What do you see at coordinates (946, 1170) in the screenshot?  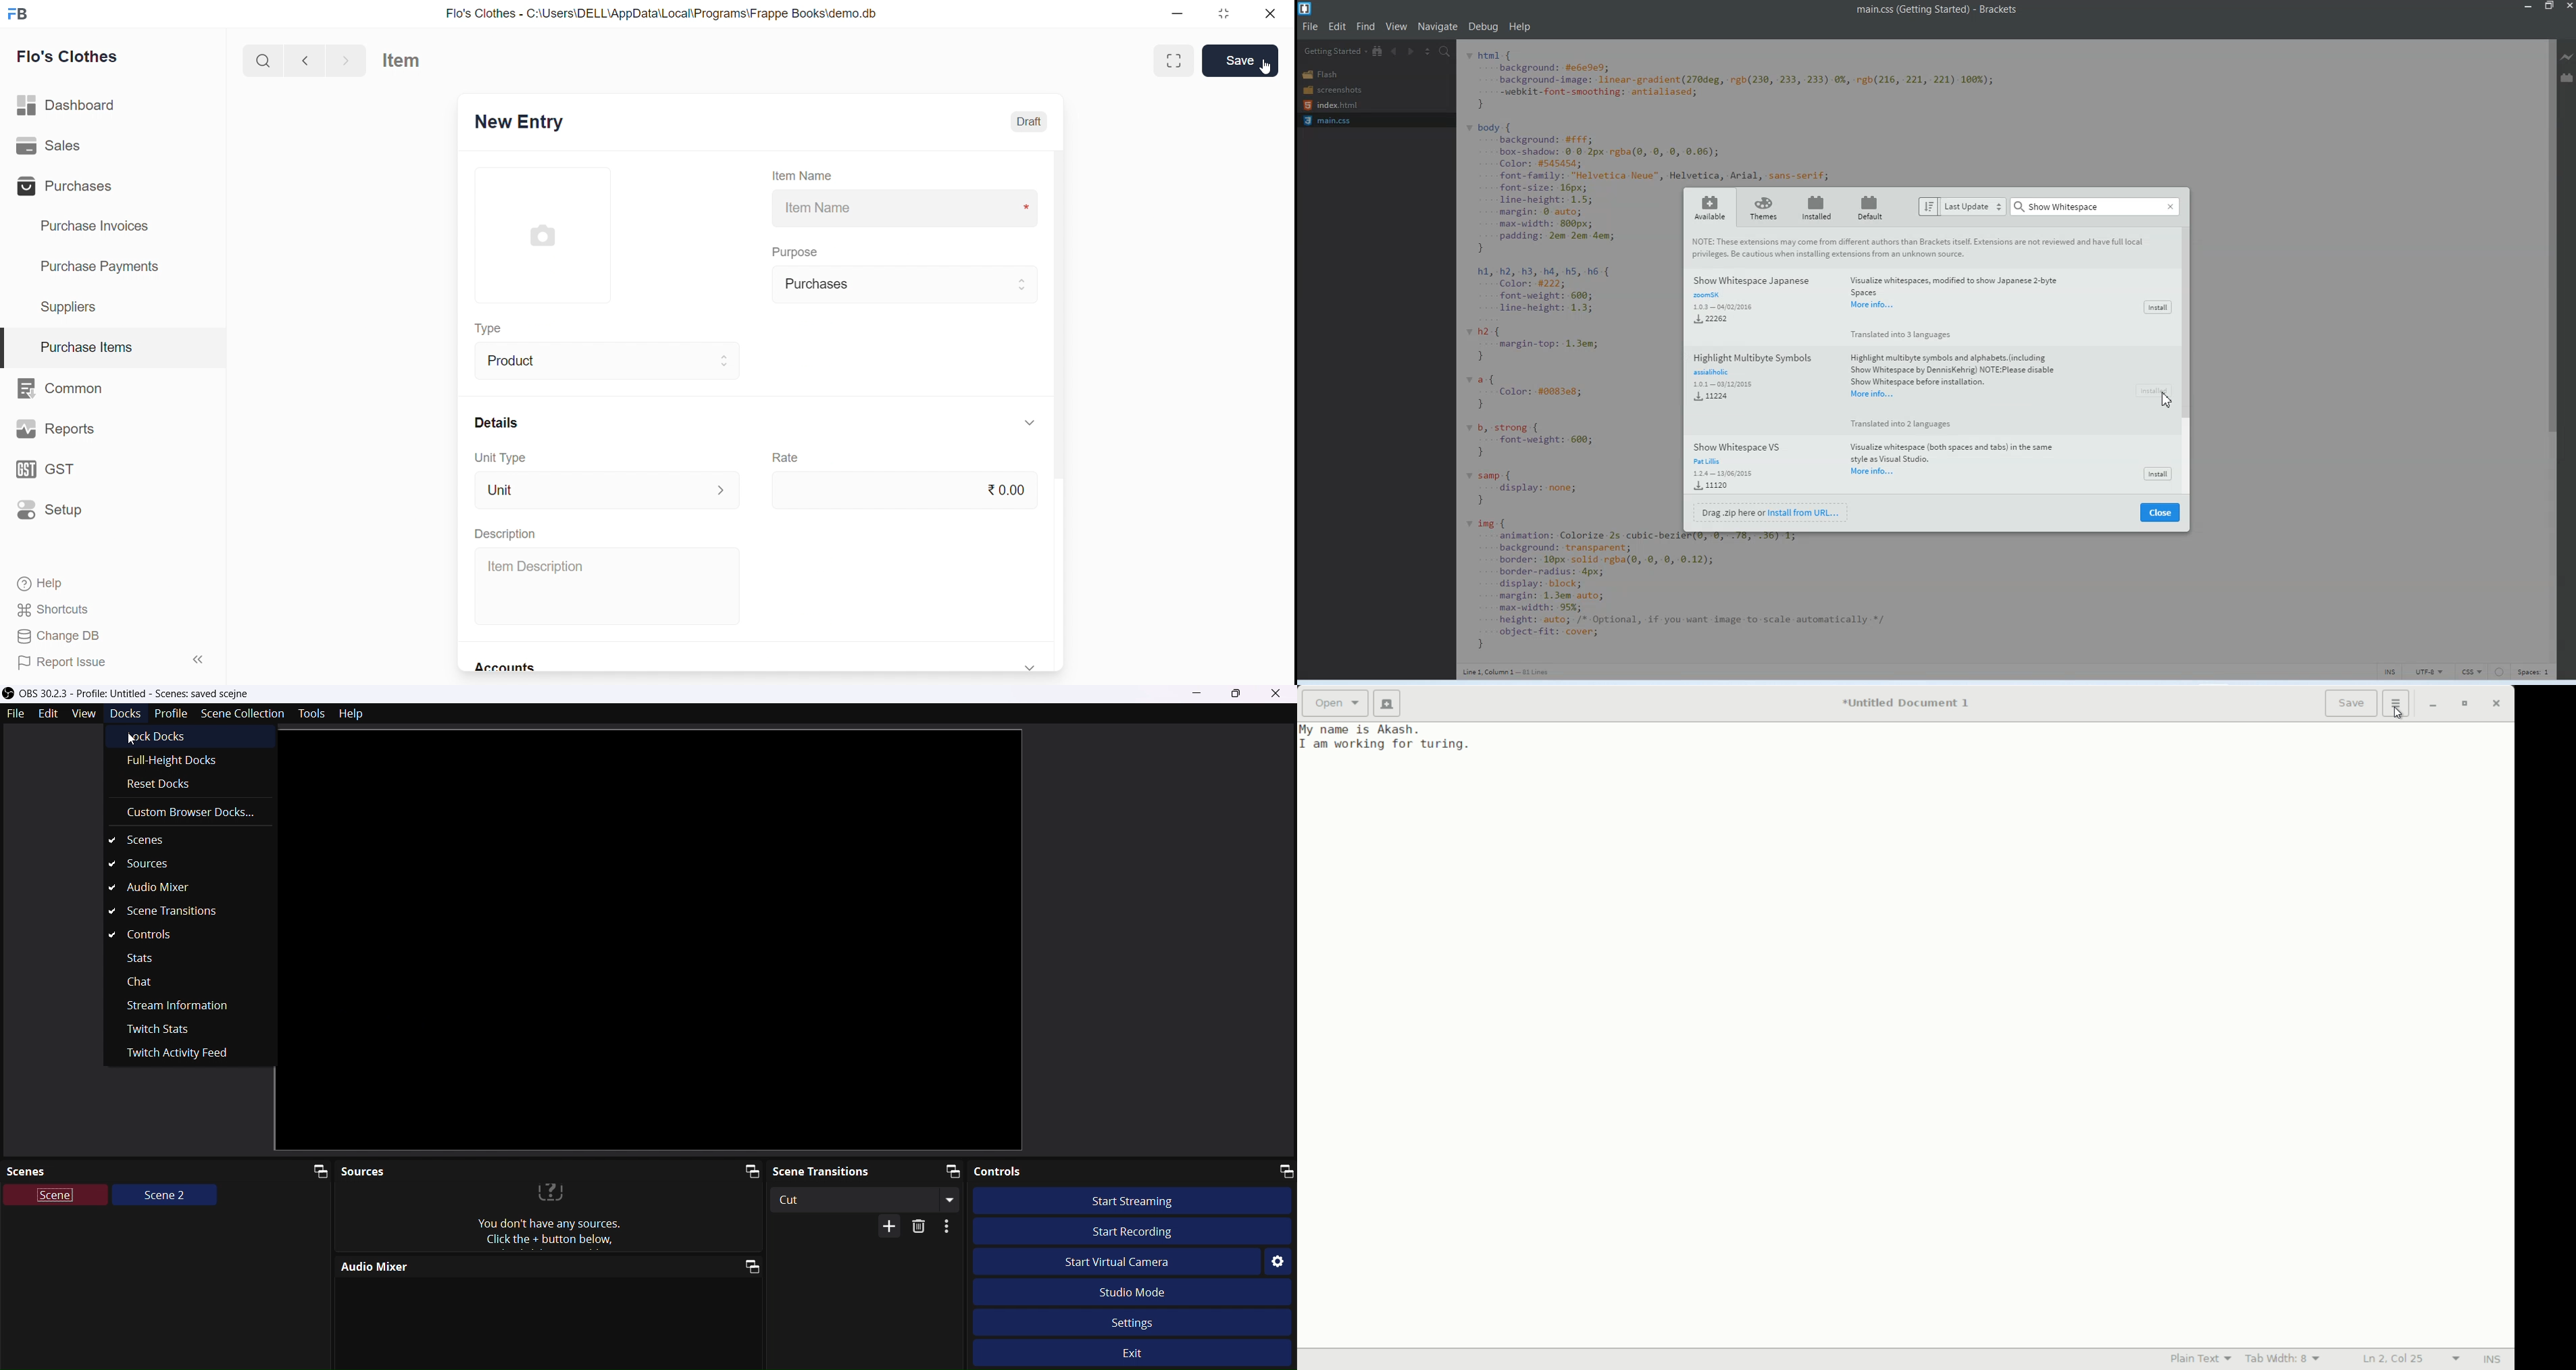 I see `dock panel` at bounding box center [946, 1170].